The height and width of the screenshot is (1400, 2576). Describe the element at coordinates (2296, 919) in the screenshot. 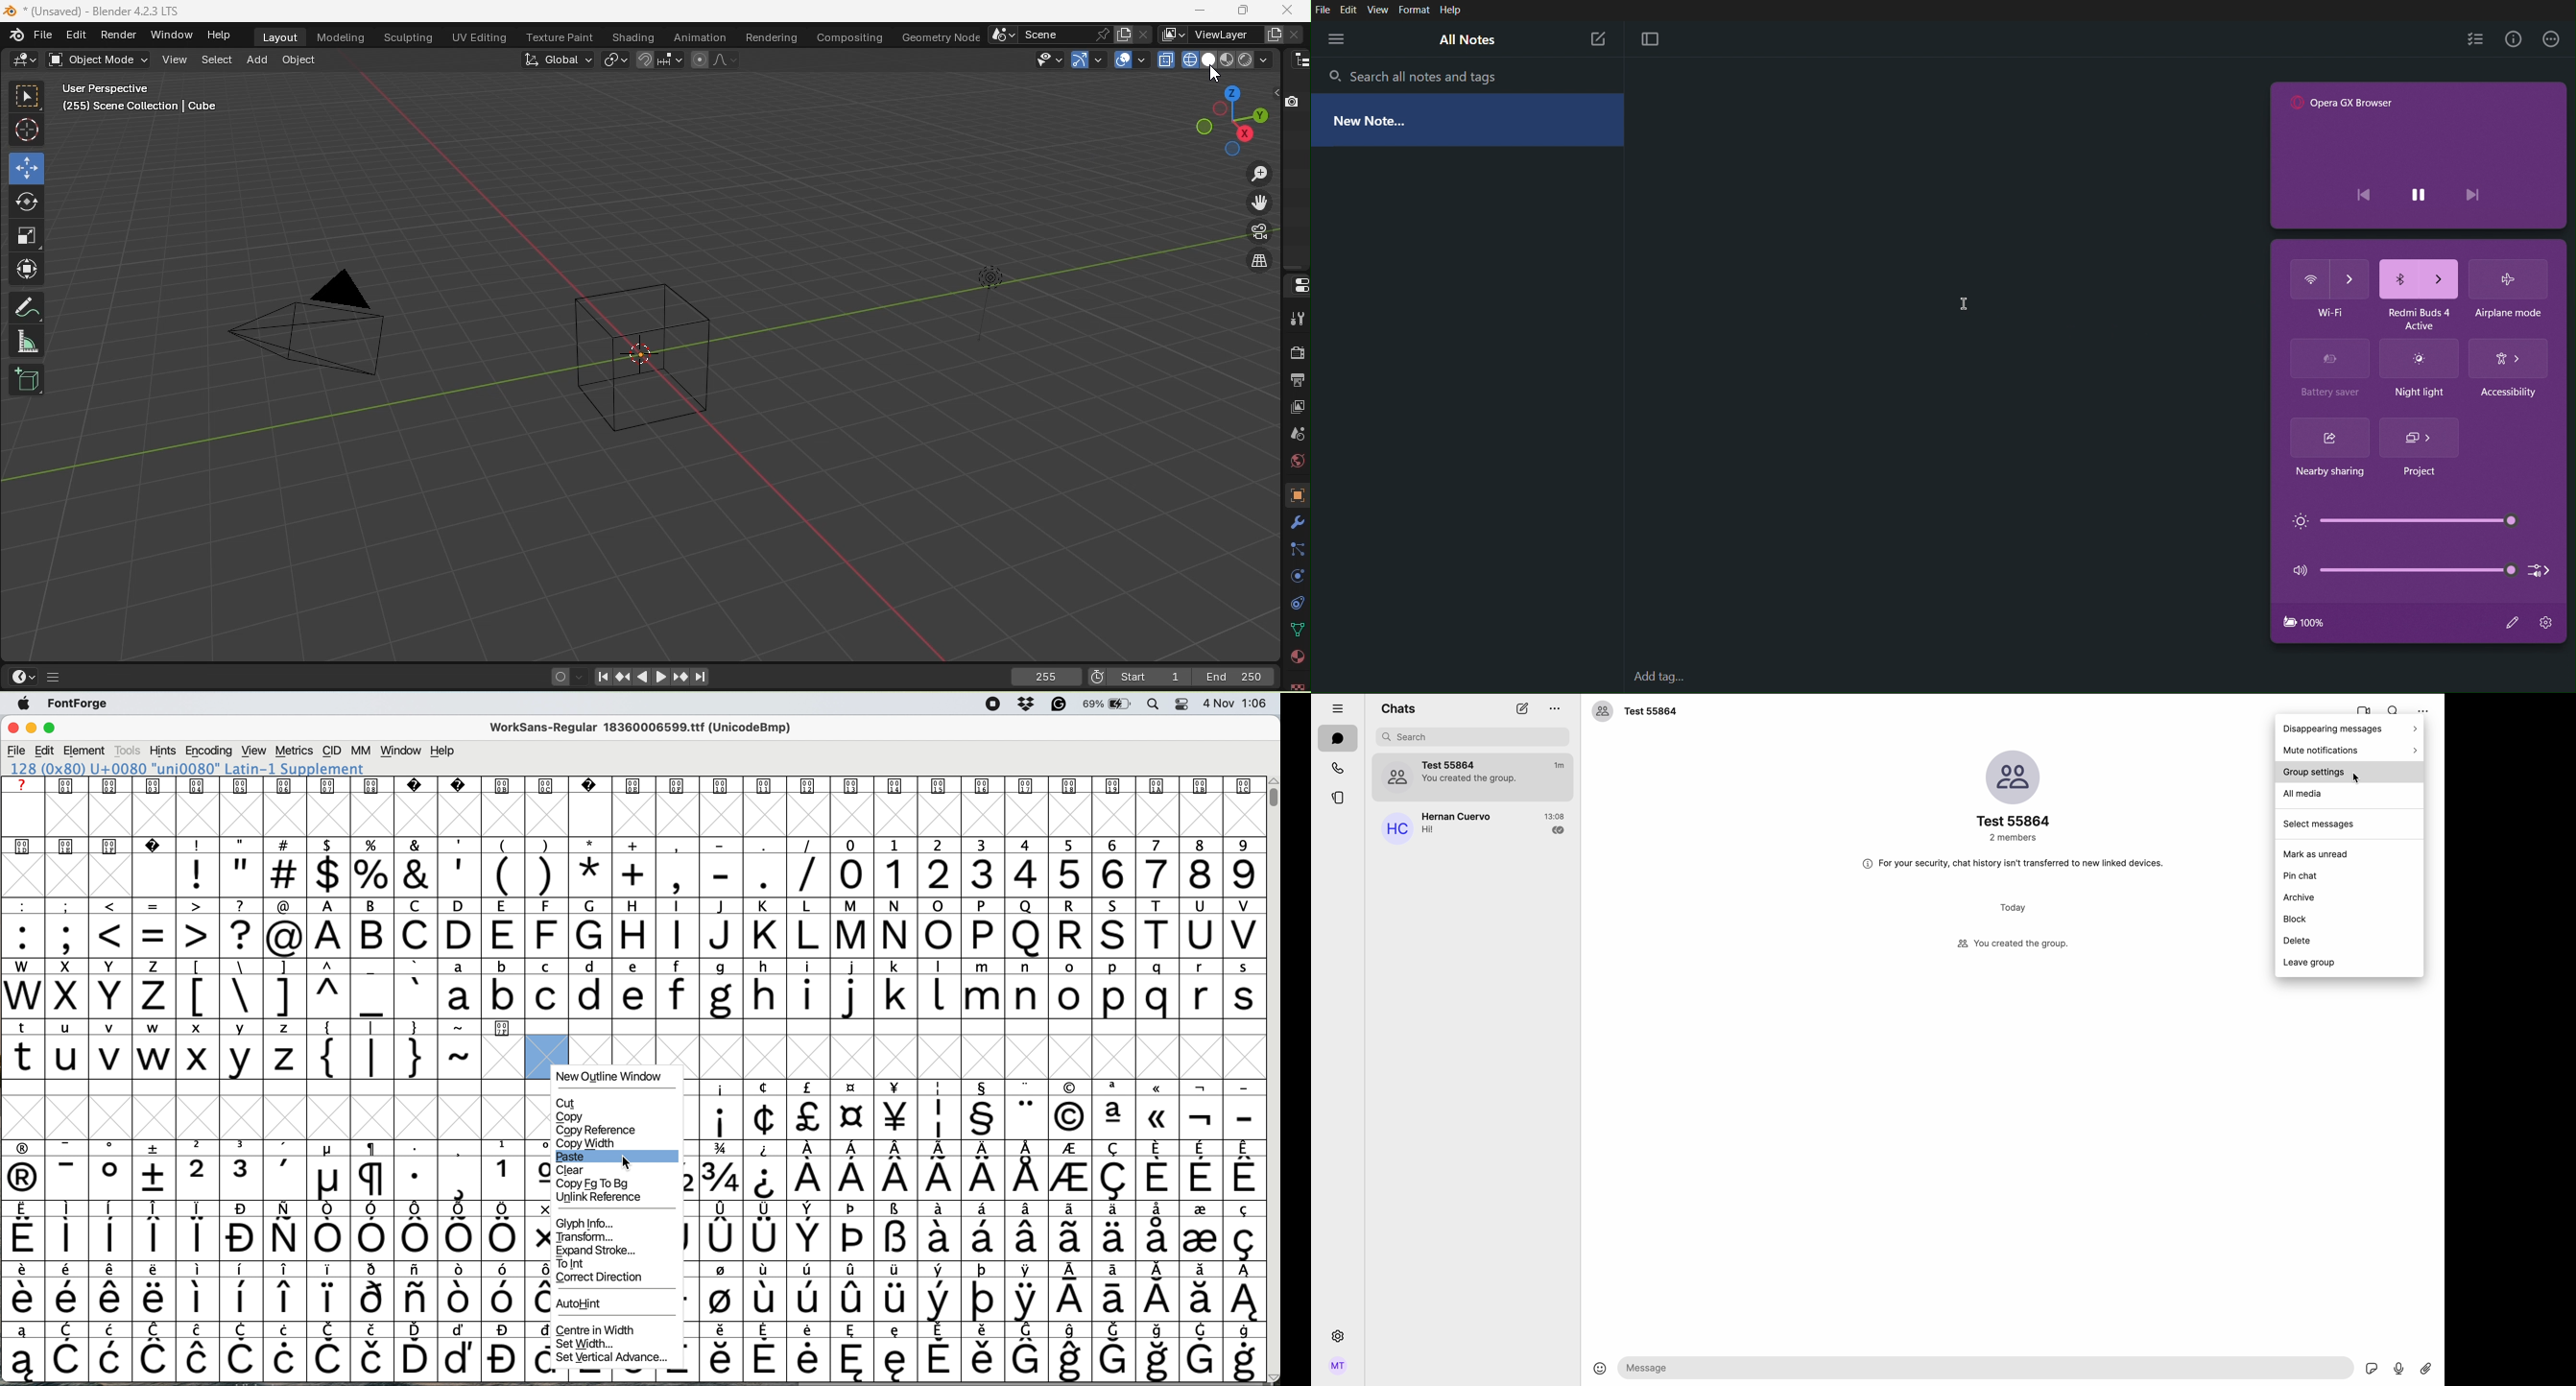

I see `block` at that location.